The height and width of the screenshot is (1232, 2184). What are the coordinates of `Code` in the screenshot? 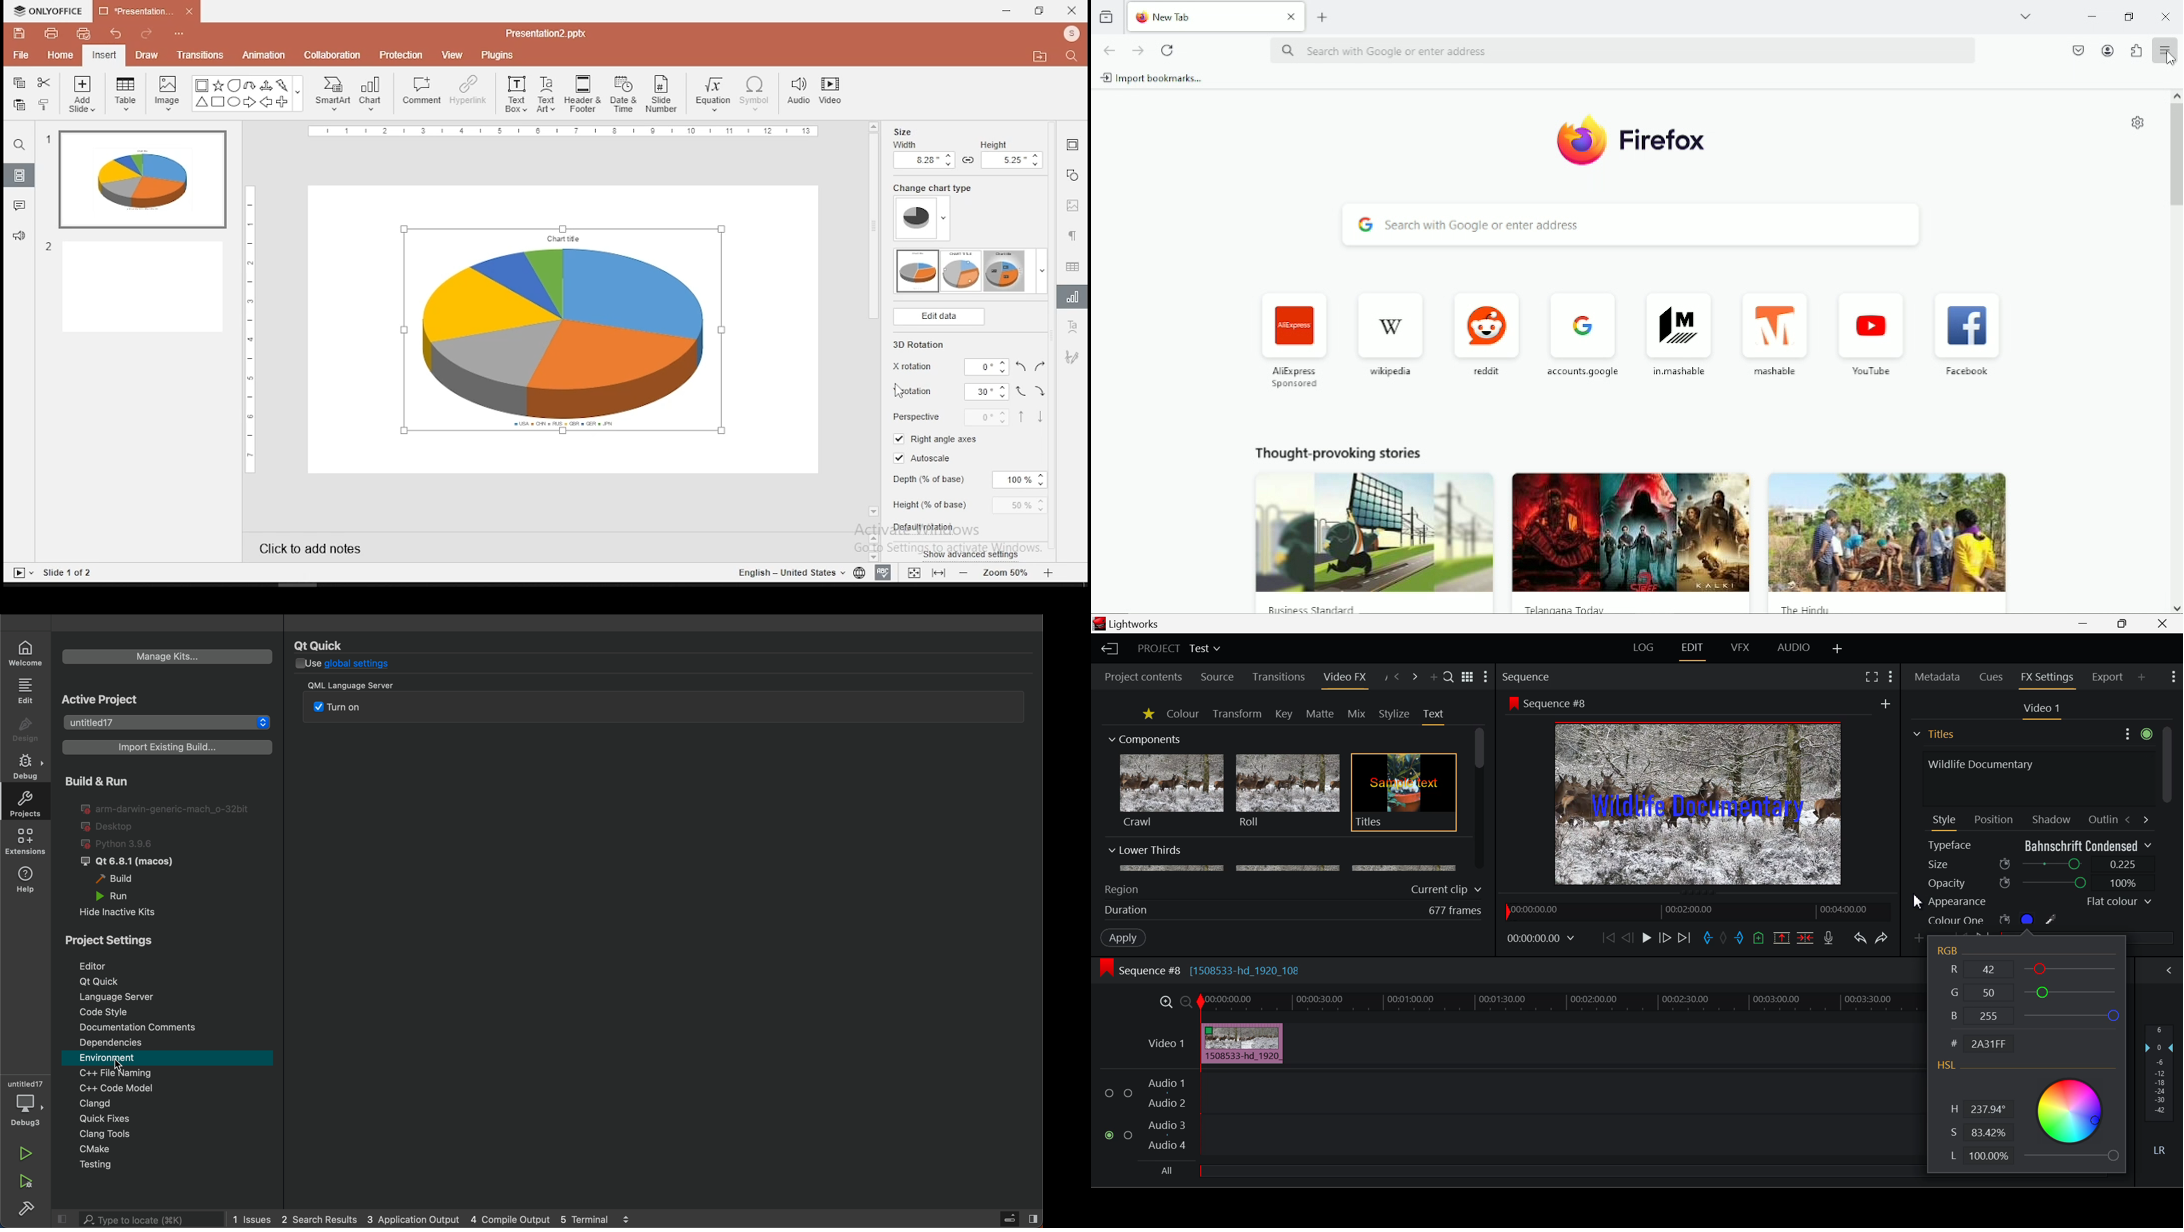 It's located at (1985, 1045).